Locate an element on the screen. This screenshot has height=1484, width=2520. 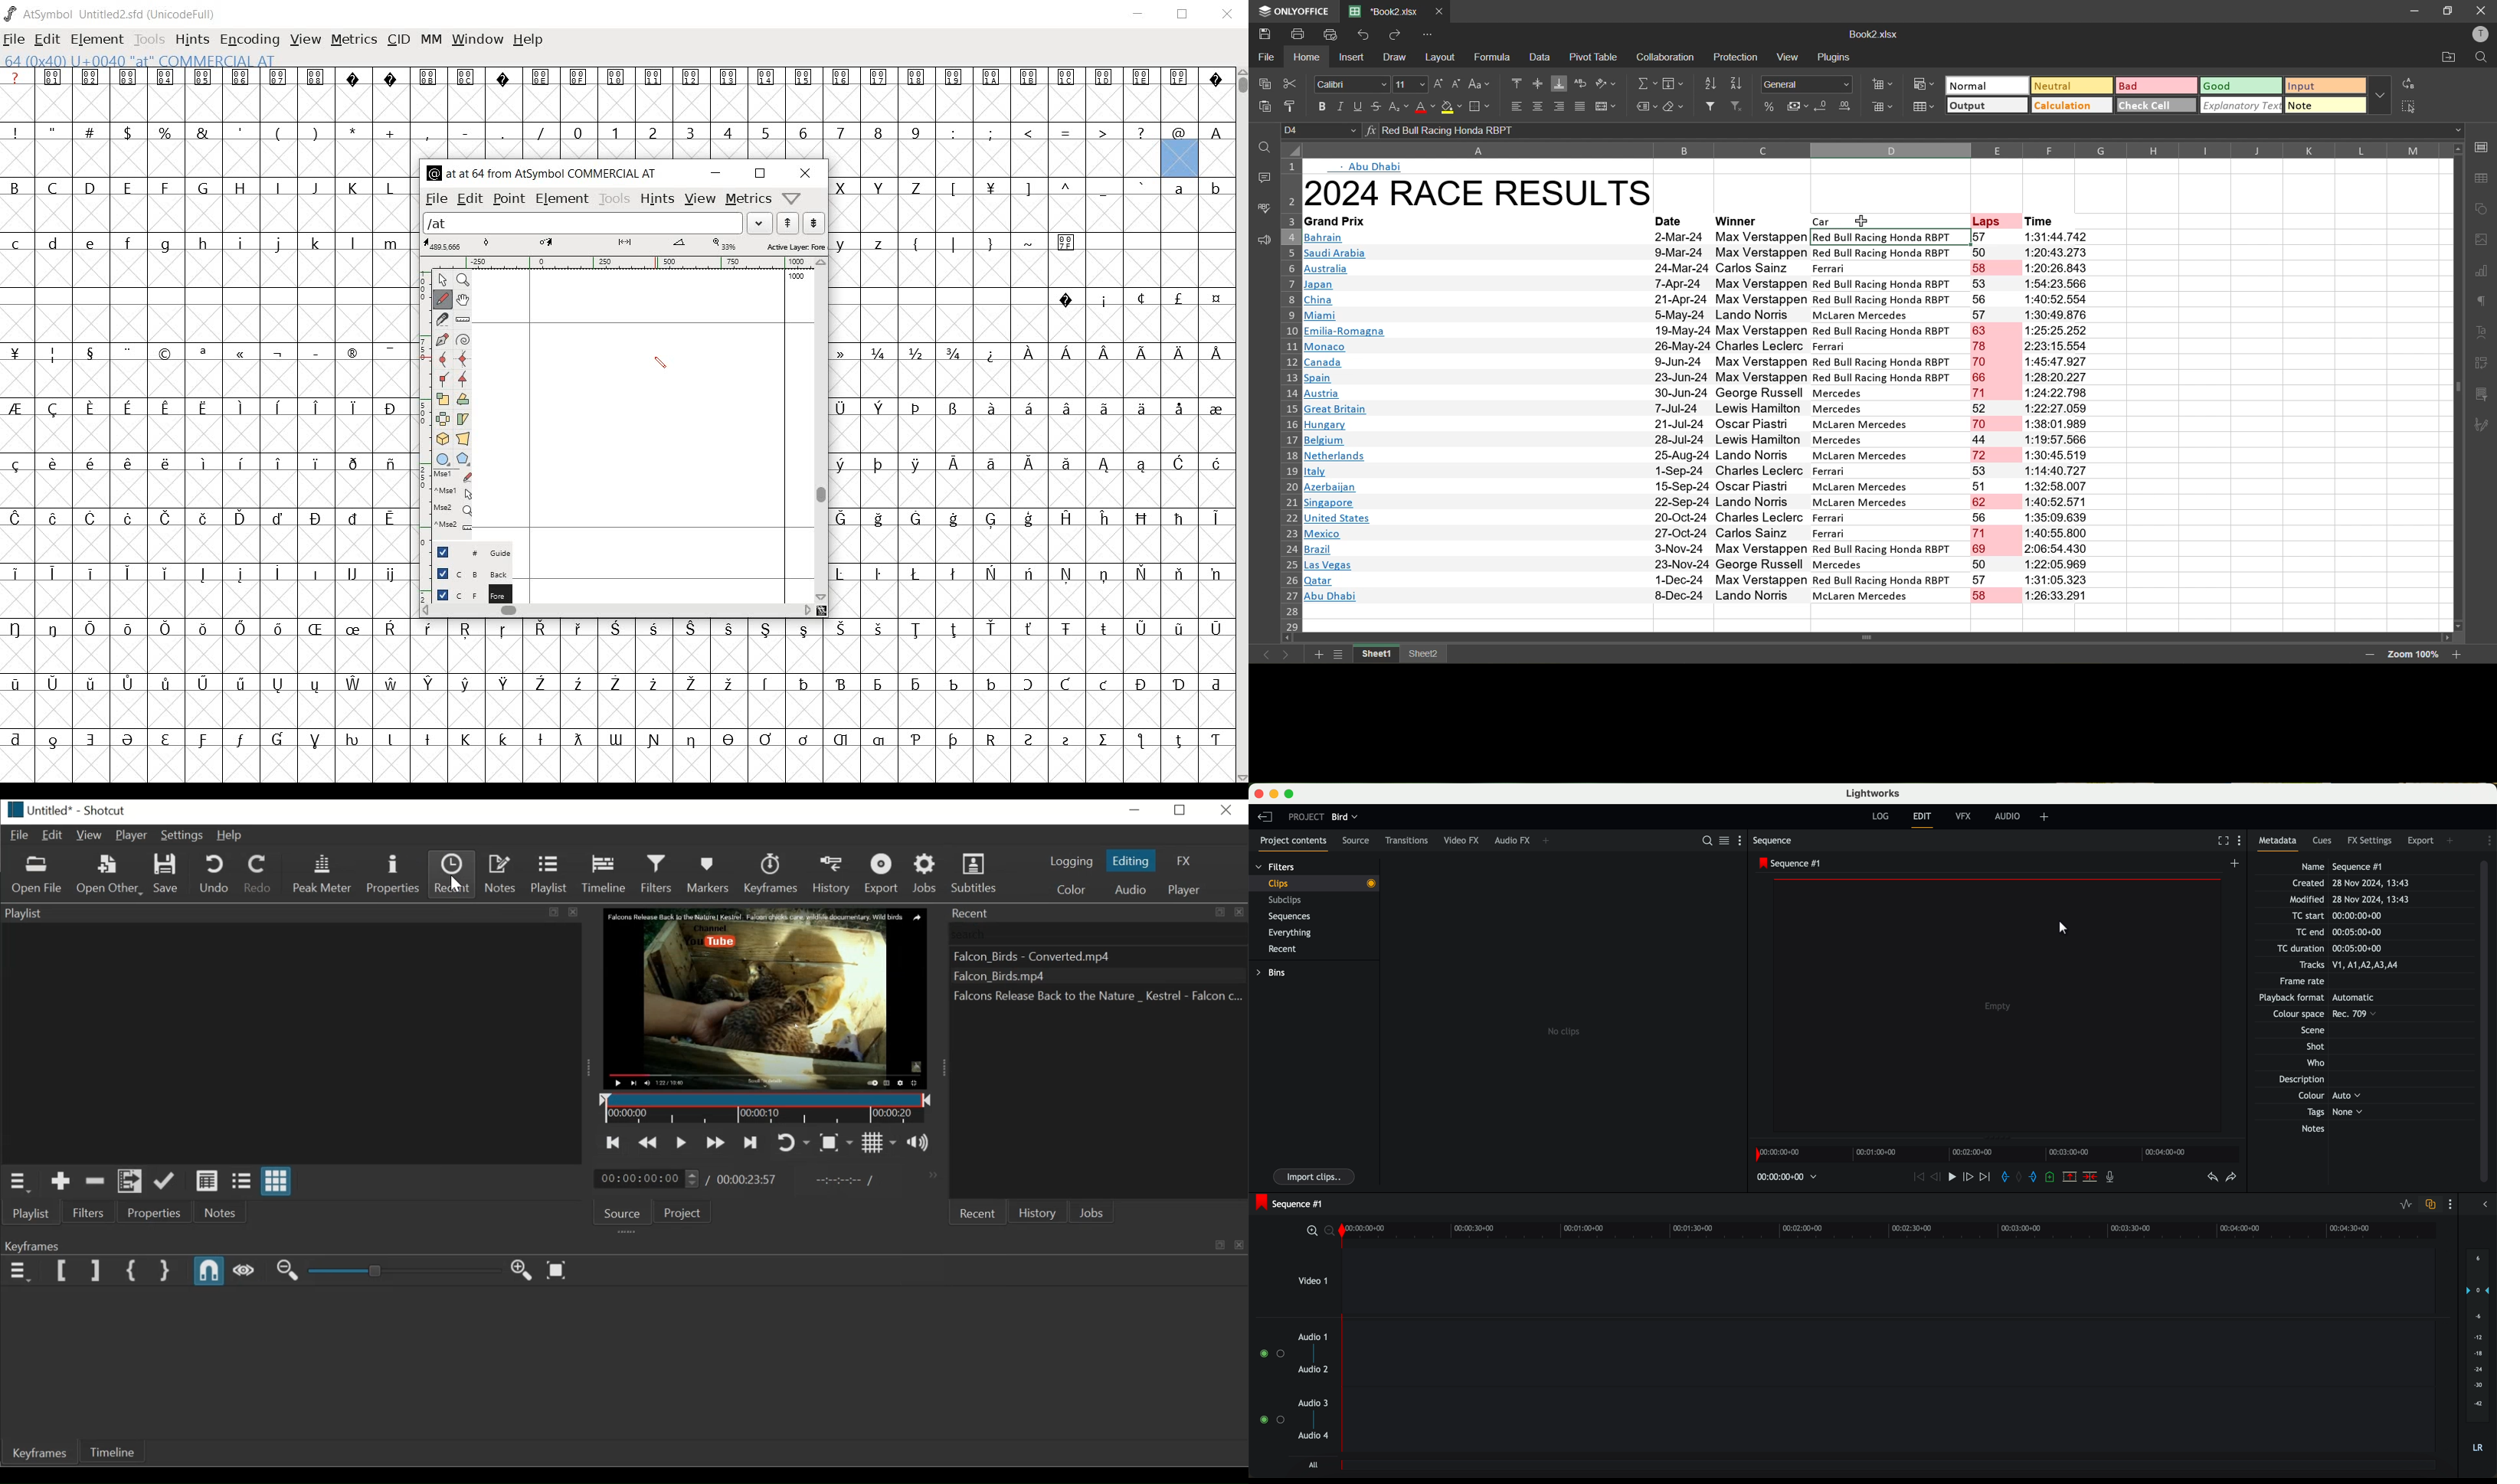
align middle is located at coordinates (1539, 84).